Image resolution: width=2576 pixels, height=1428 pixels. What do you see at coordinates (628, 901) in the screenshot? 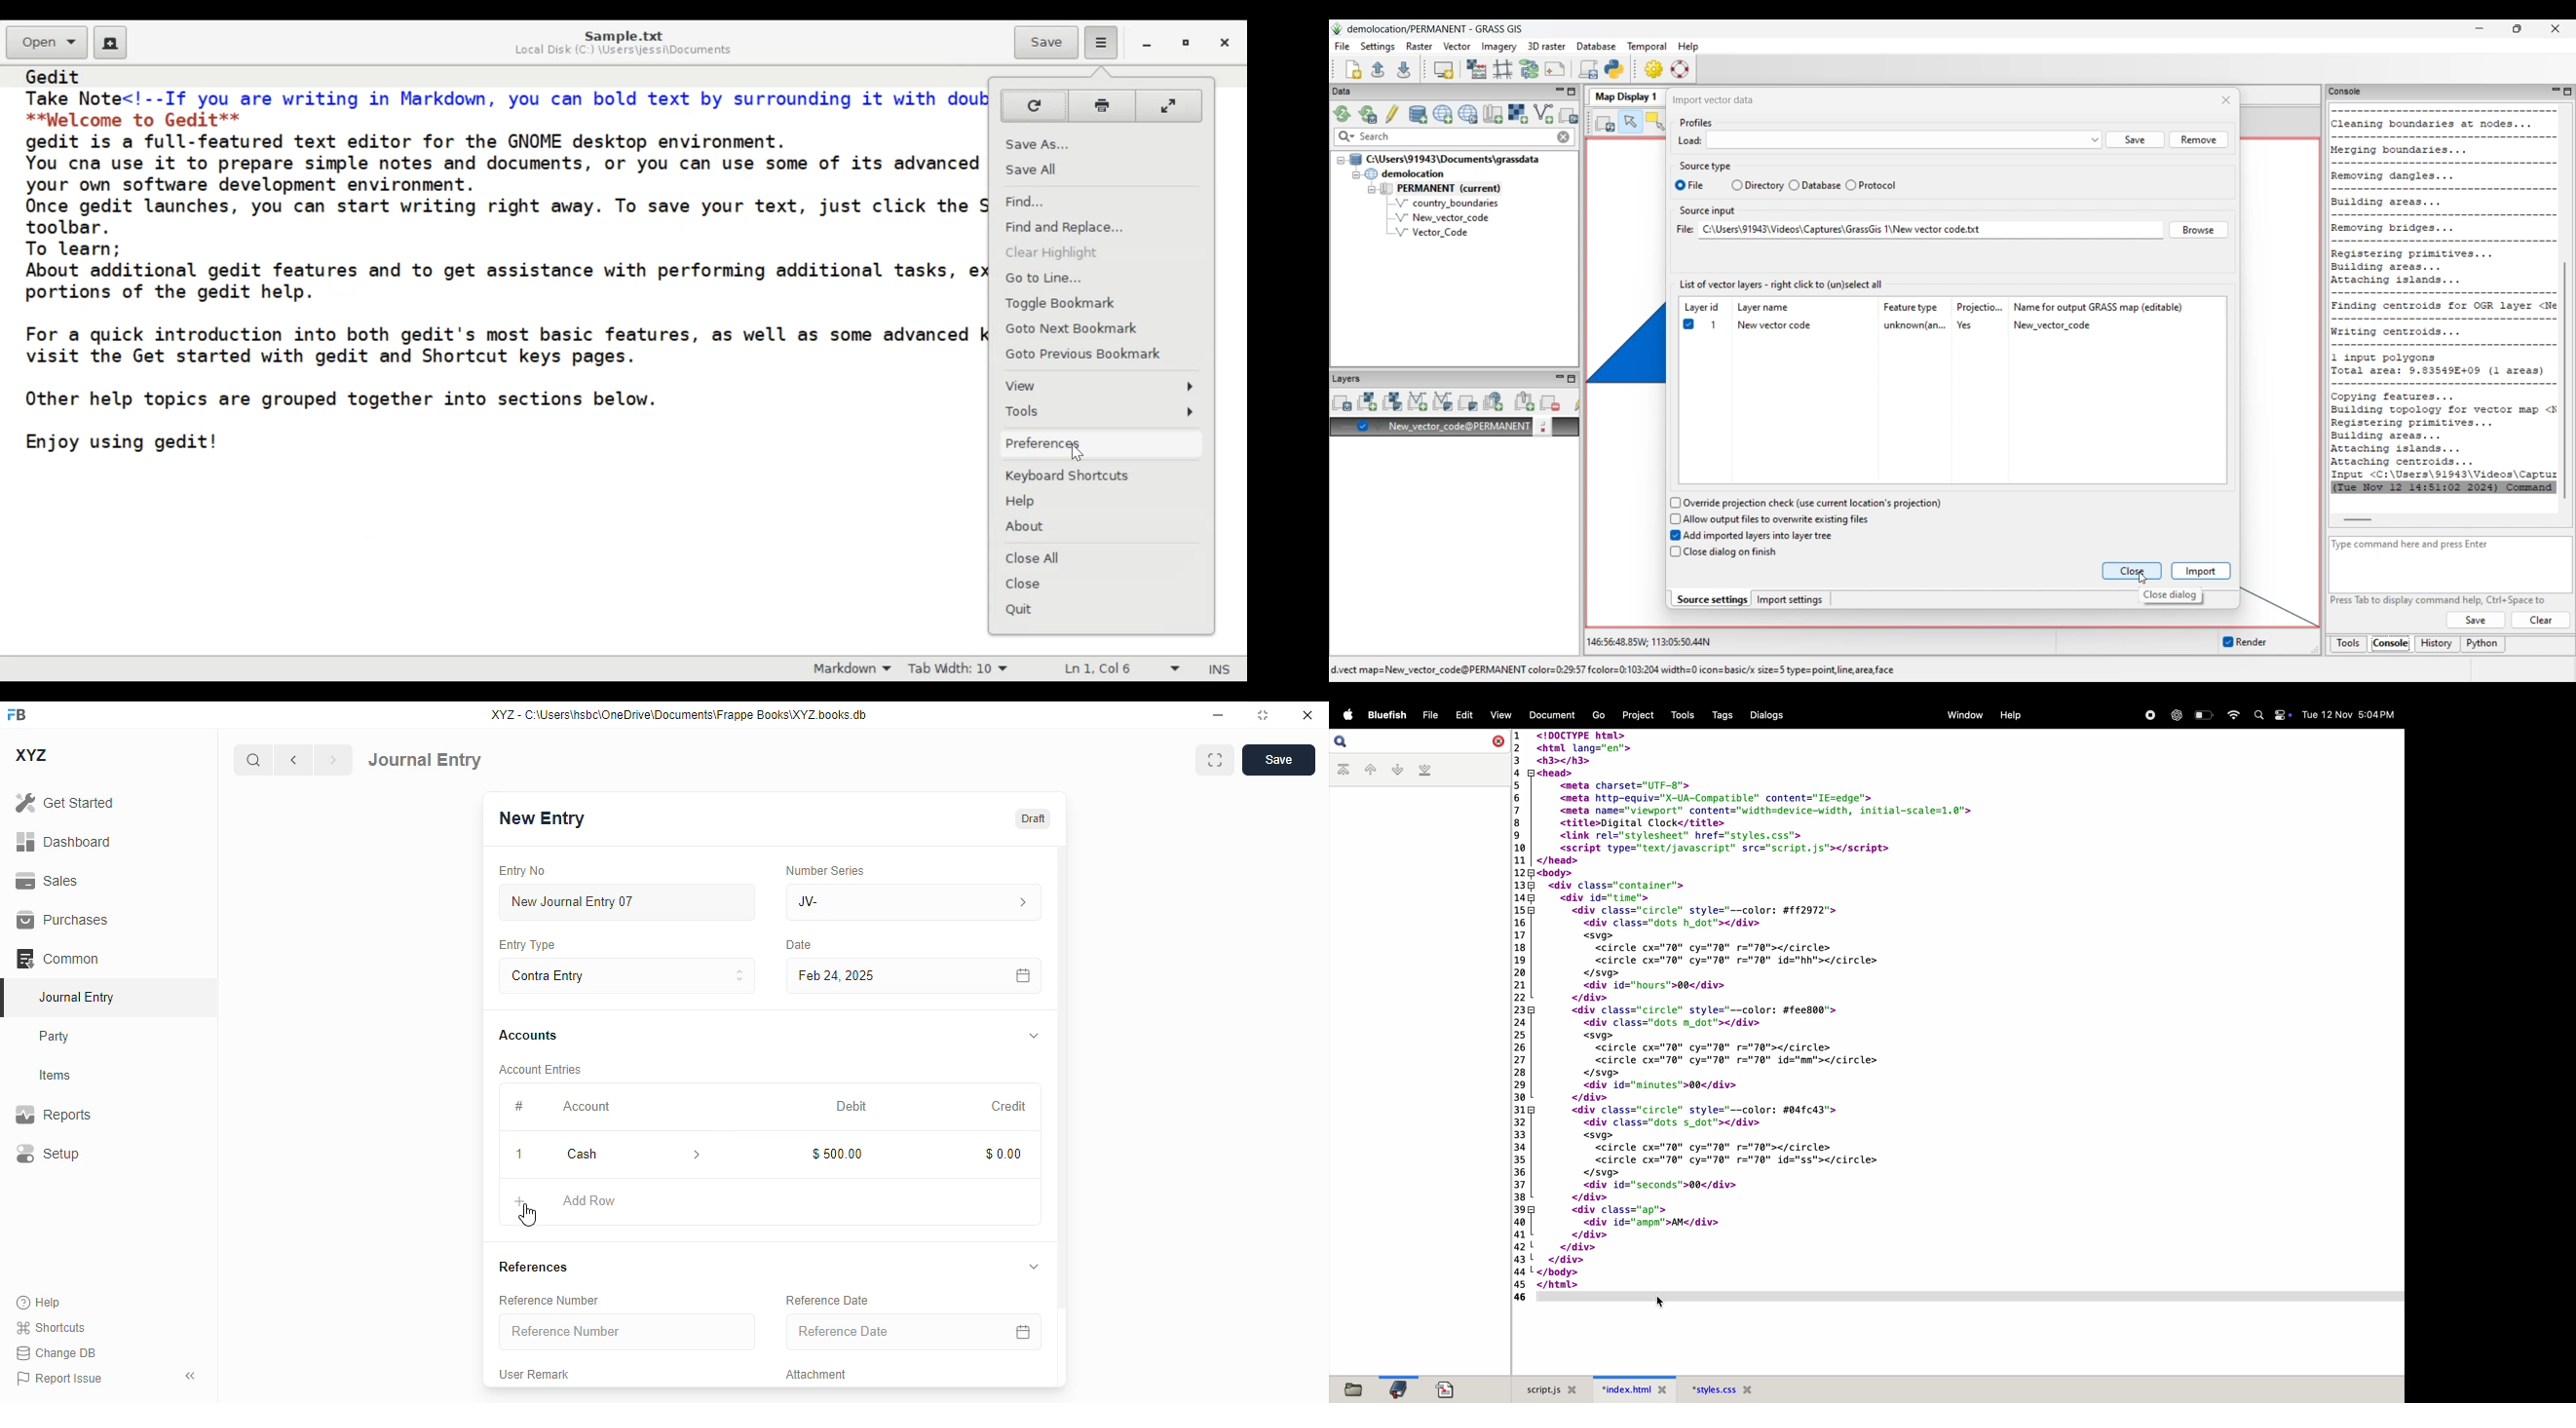
I see `new journal entry 07` at bounding box center [628, 901].